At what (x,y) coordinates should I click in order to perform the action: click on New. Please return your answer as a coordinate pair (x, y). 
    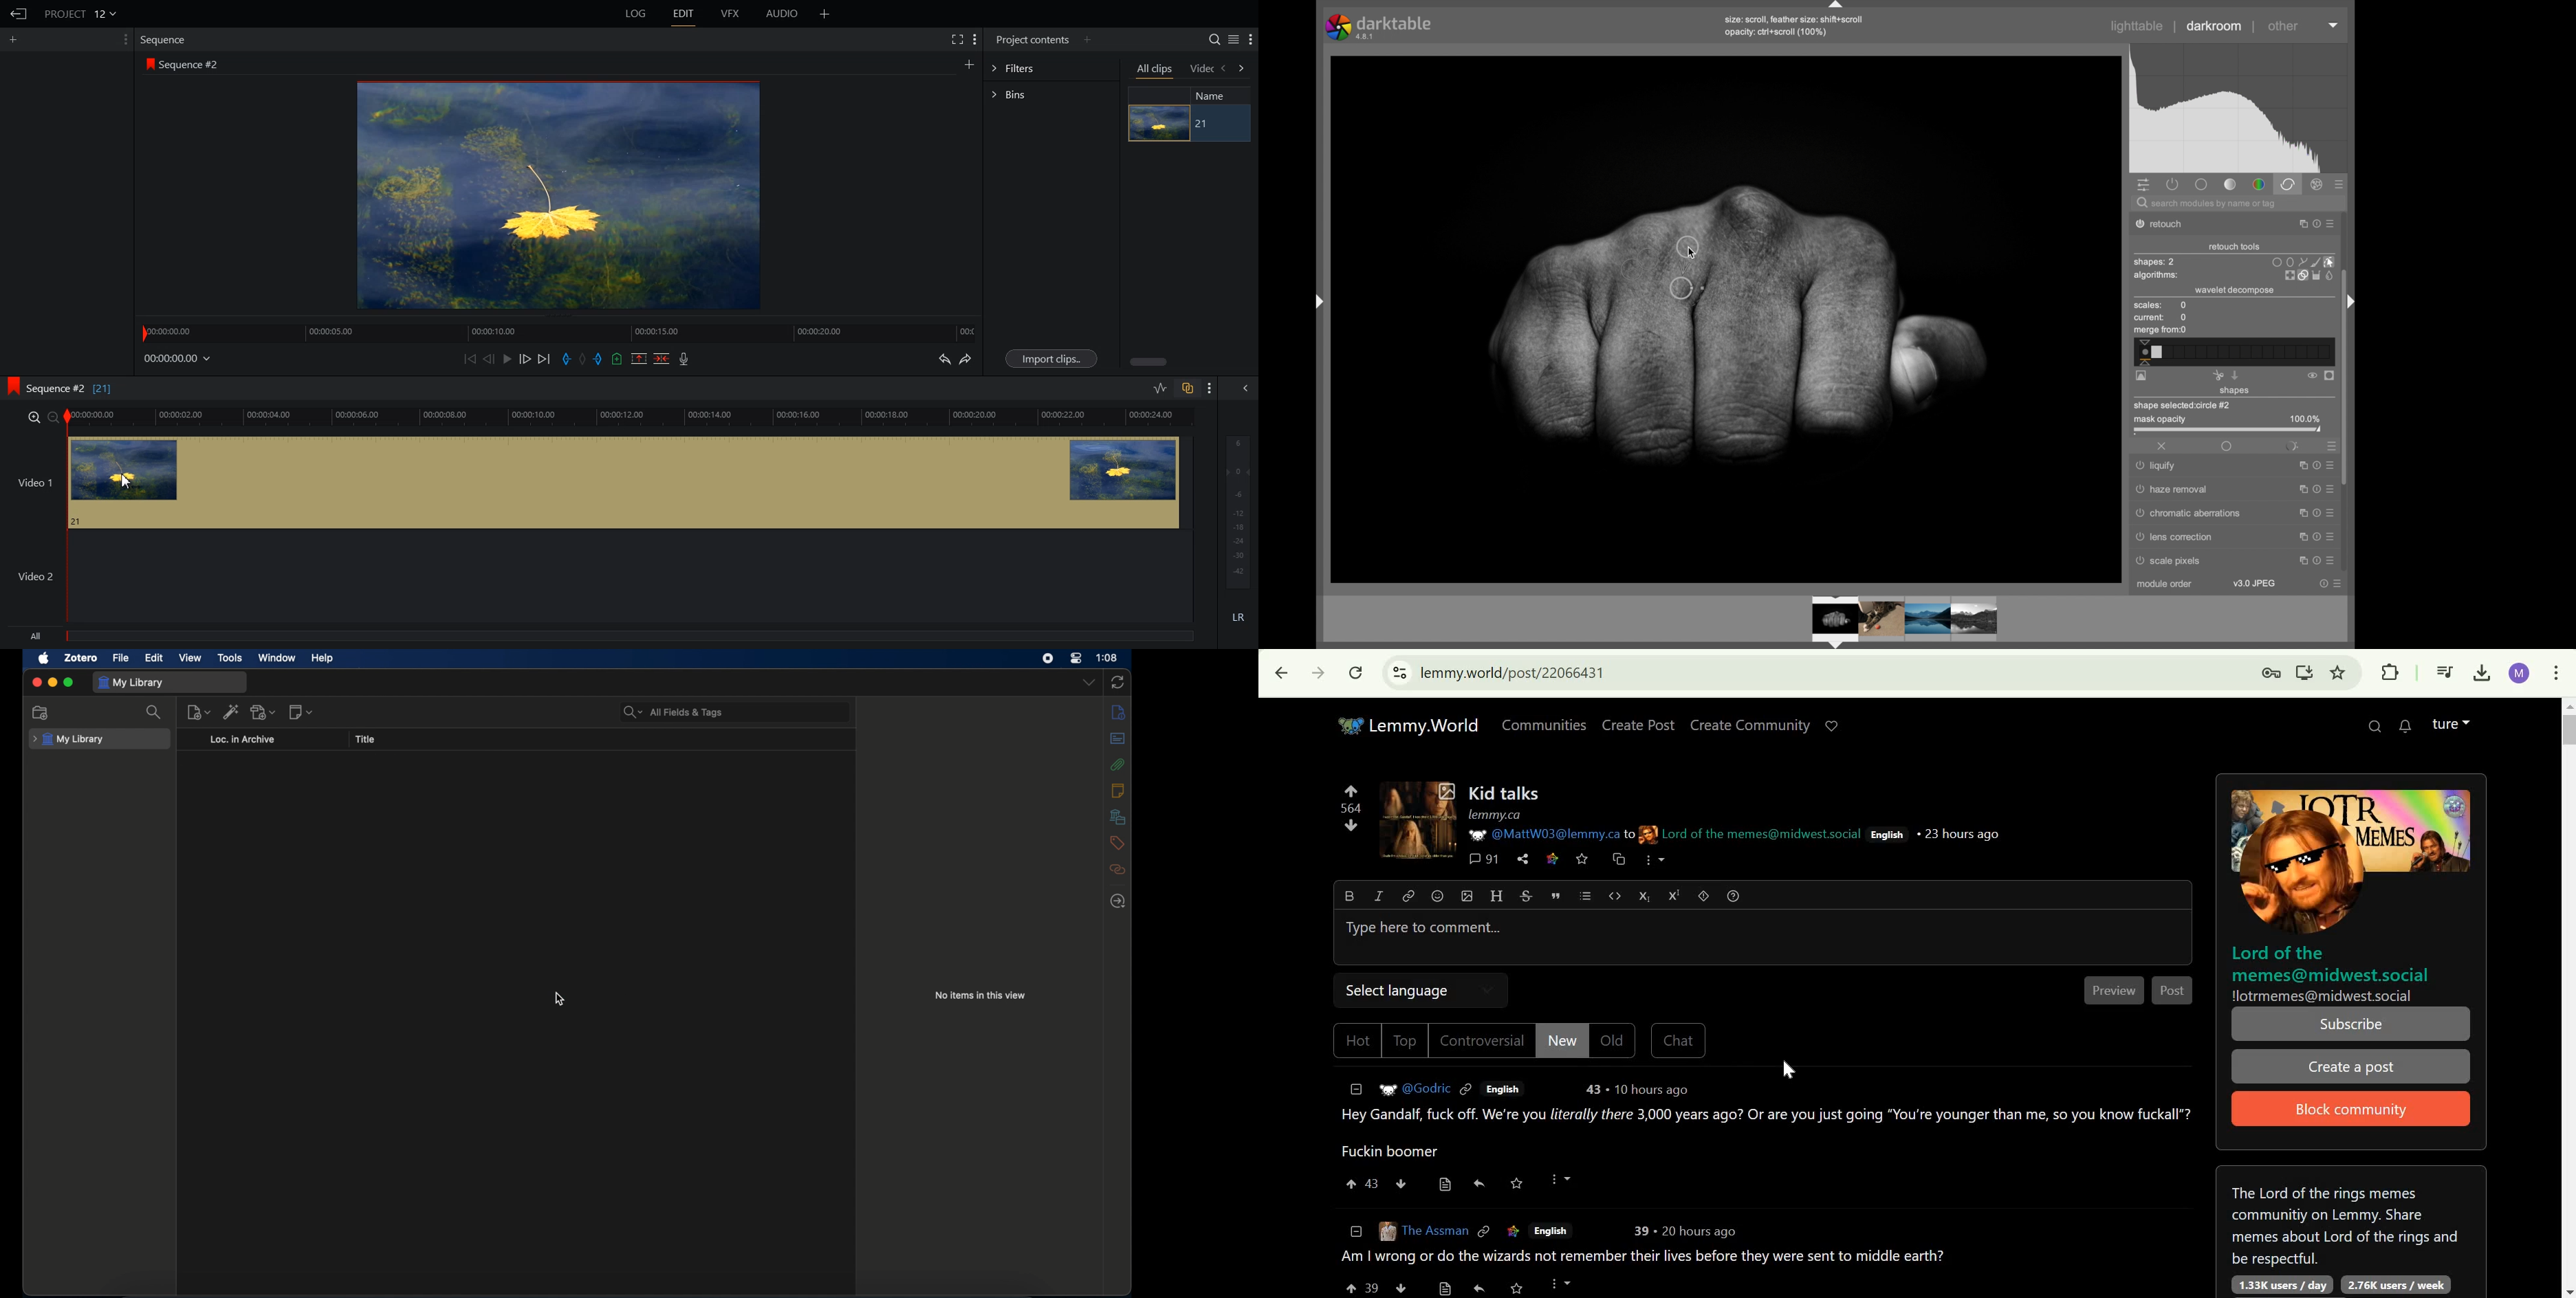
    Looking at the image, I should click on (1561, 1039).